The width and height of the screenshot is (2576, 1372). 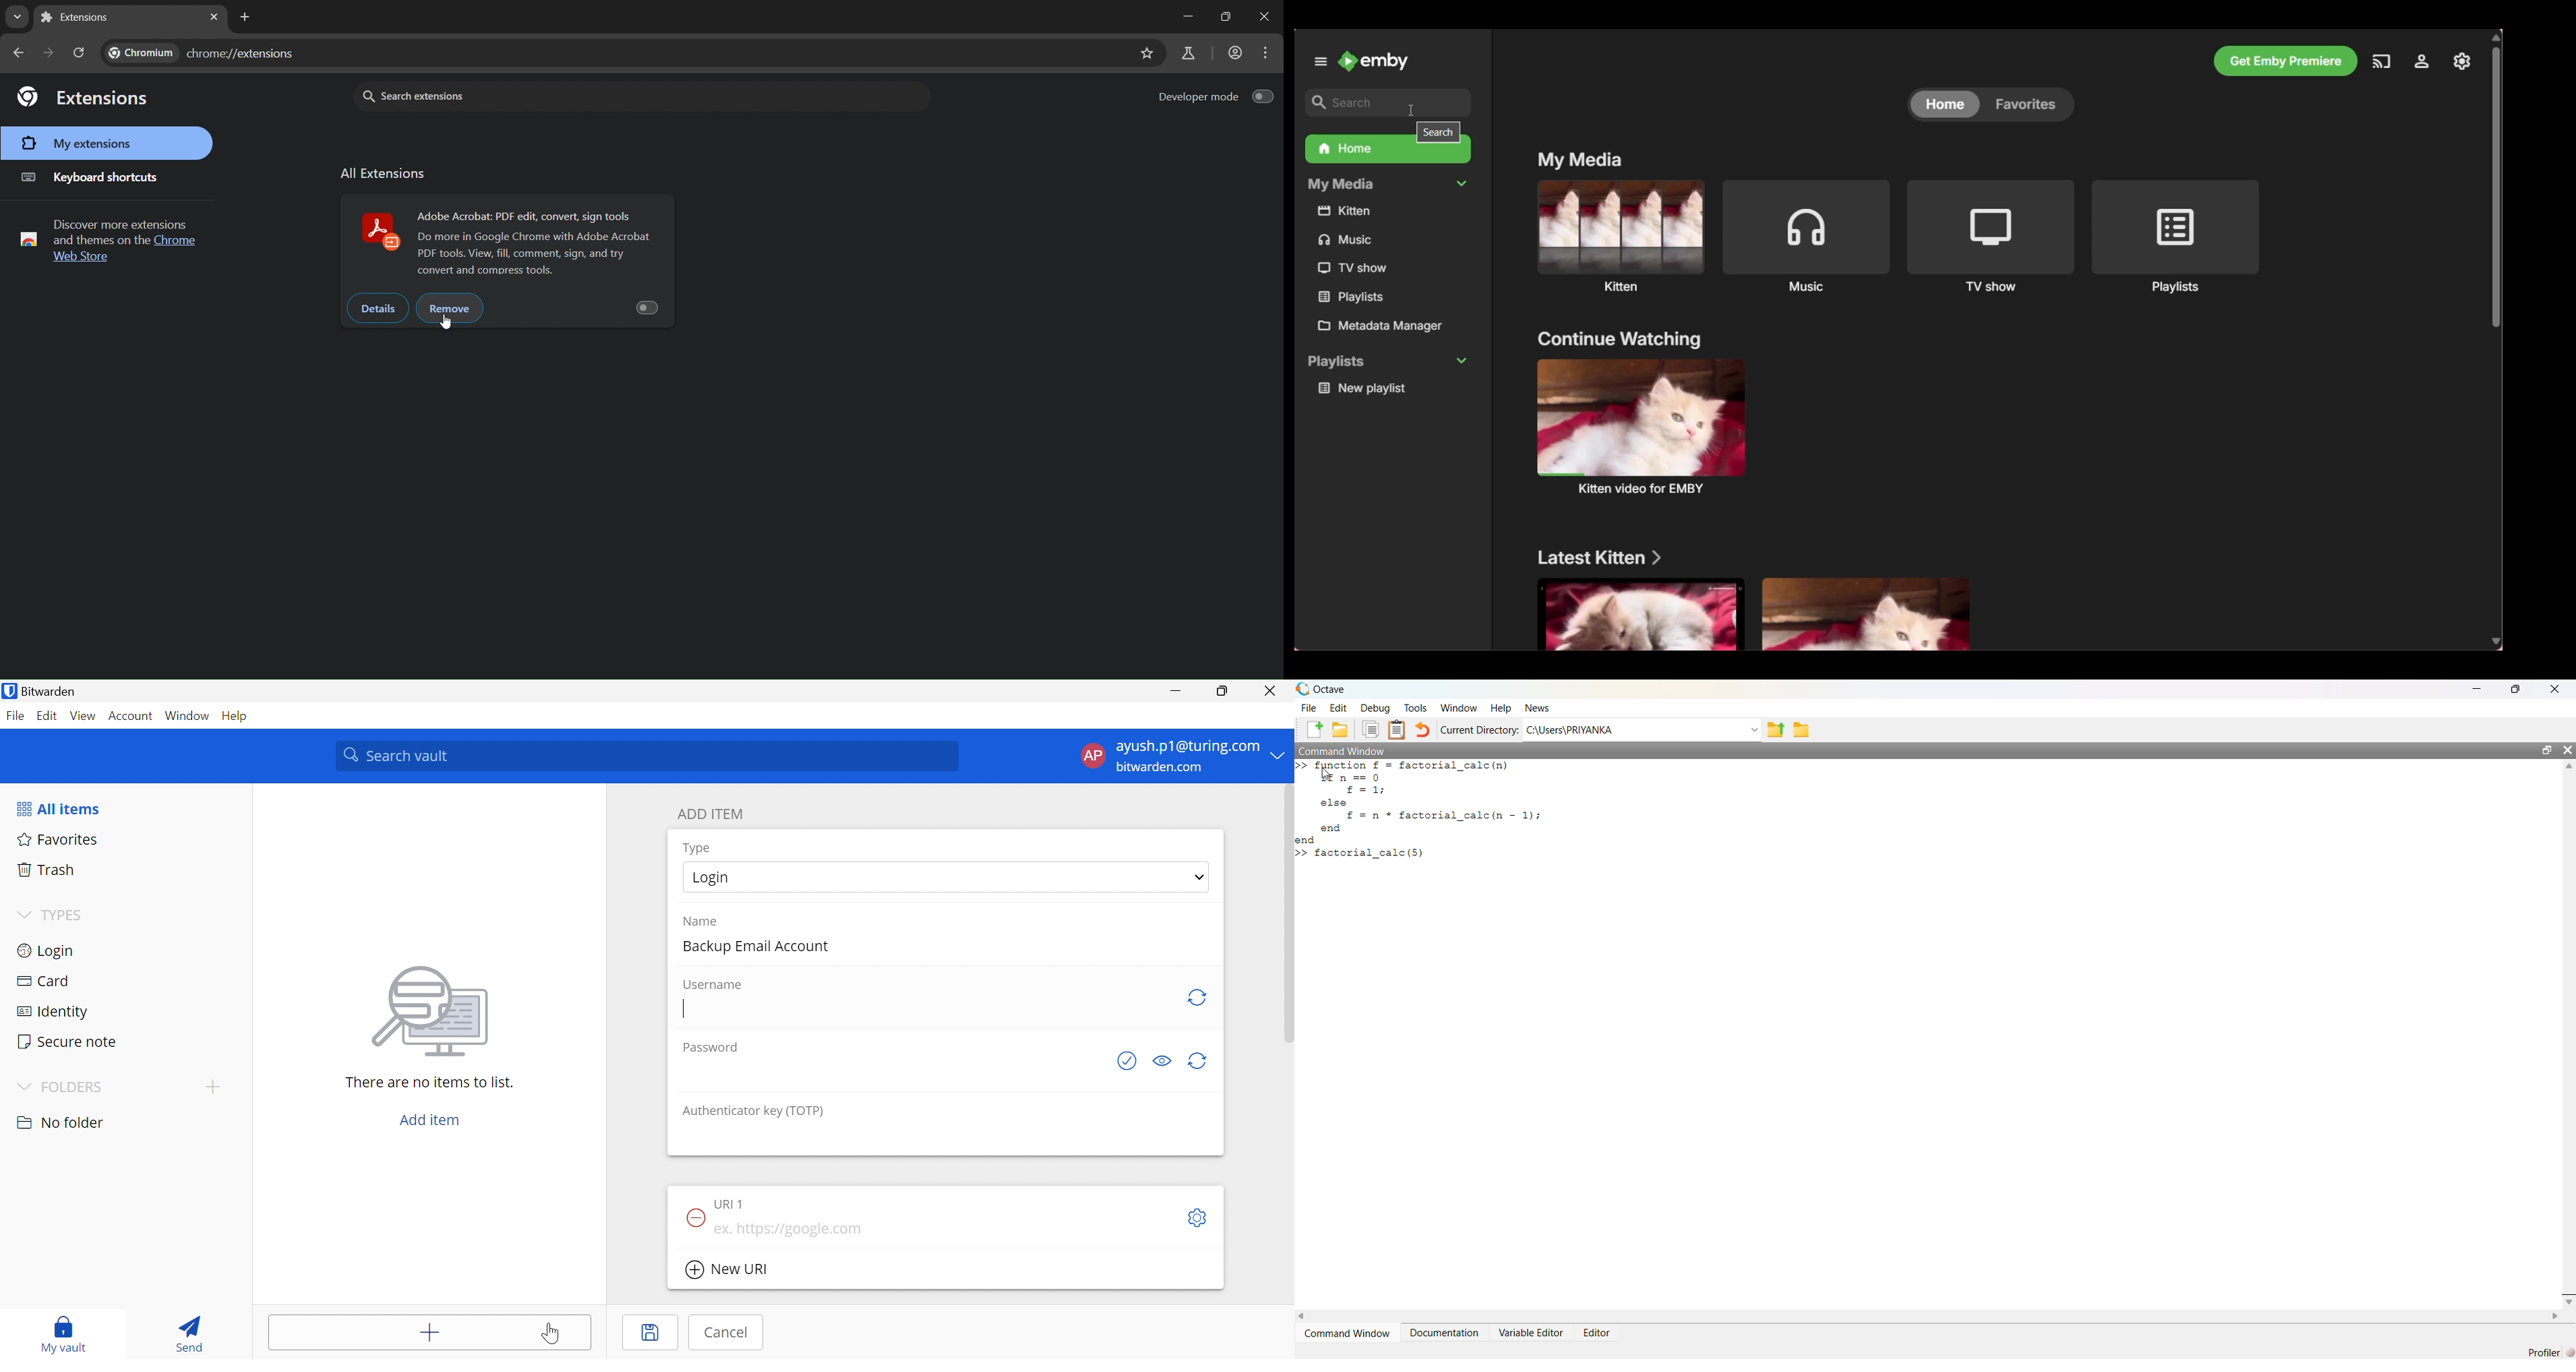 I want to click on >> function f = factorial_calc(n) if n == 0 f=1; else f =n * factorial calc(n - 1); end end >> factorial_calc(5), so click(x=1419, y=810).